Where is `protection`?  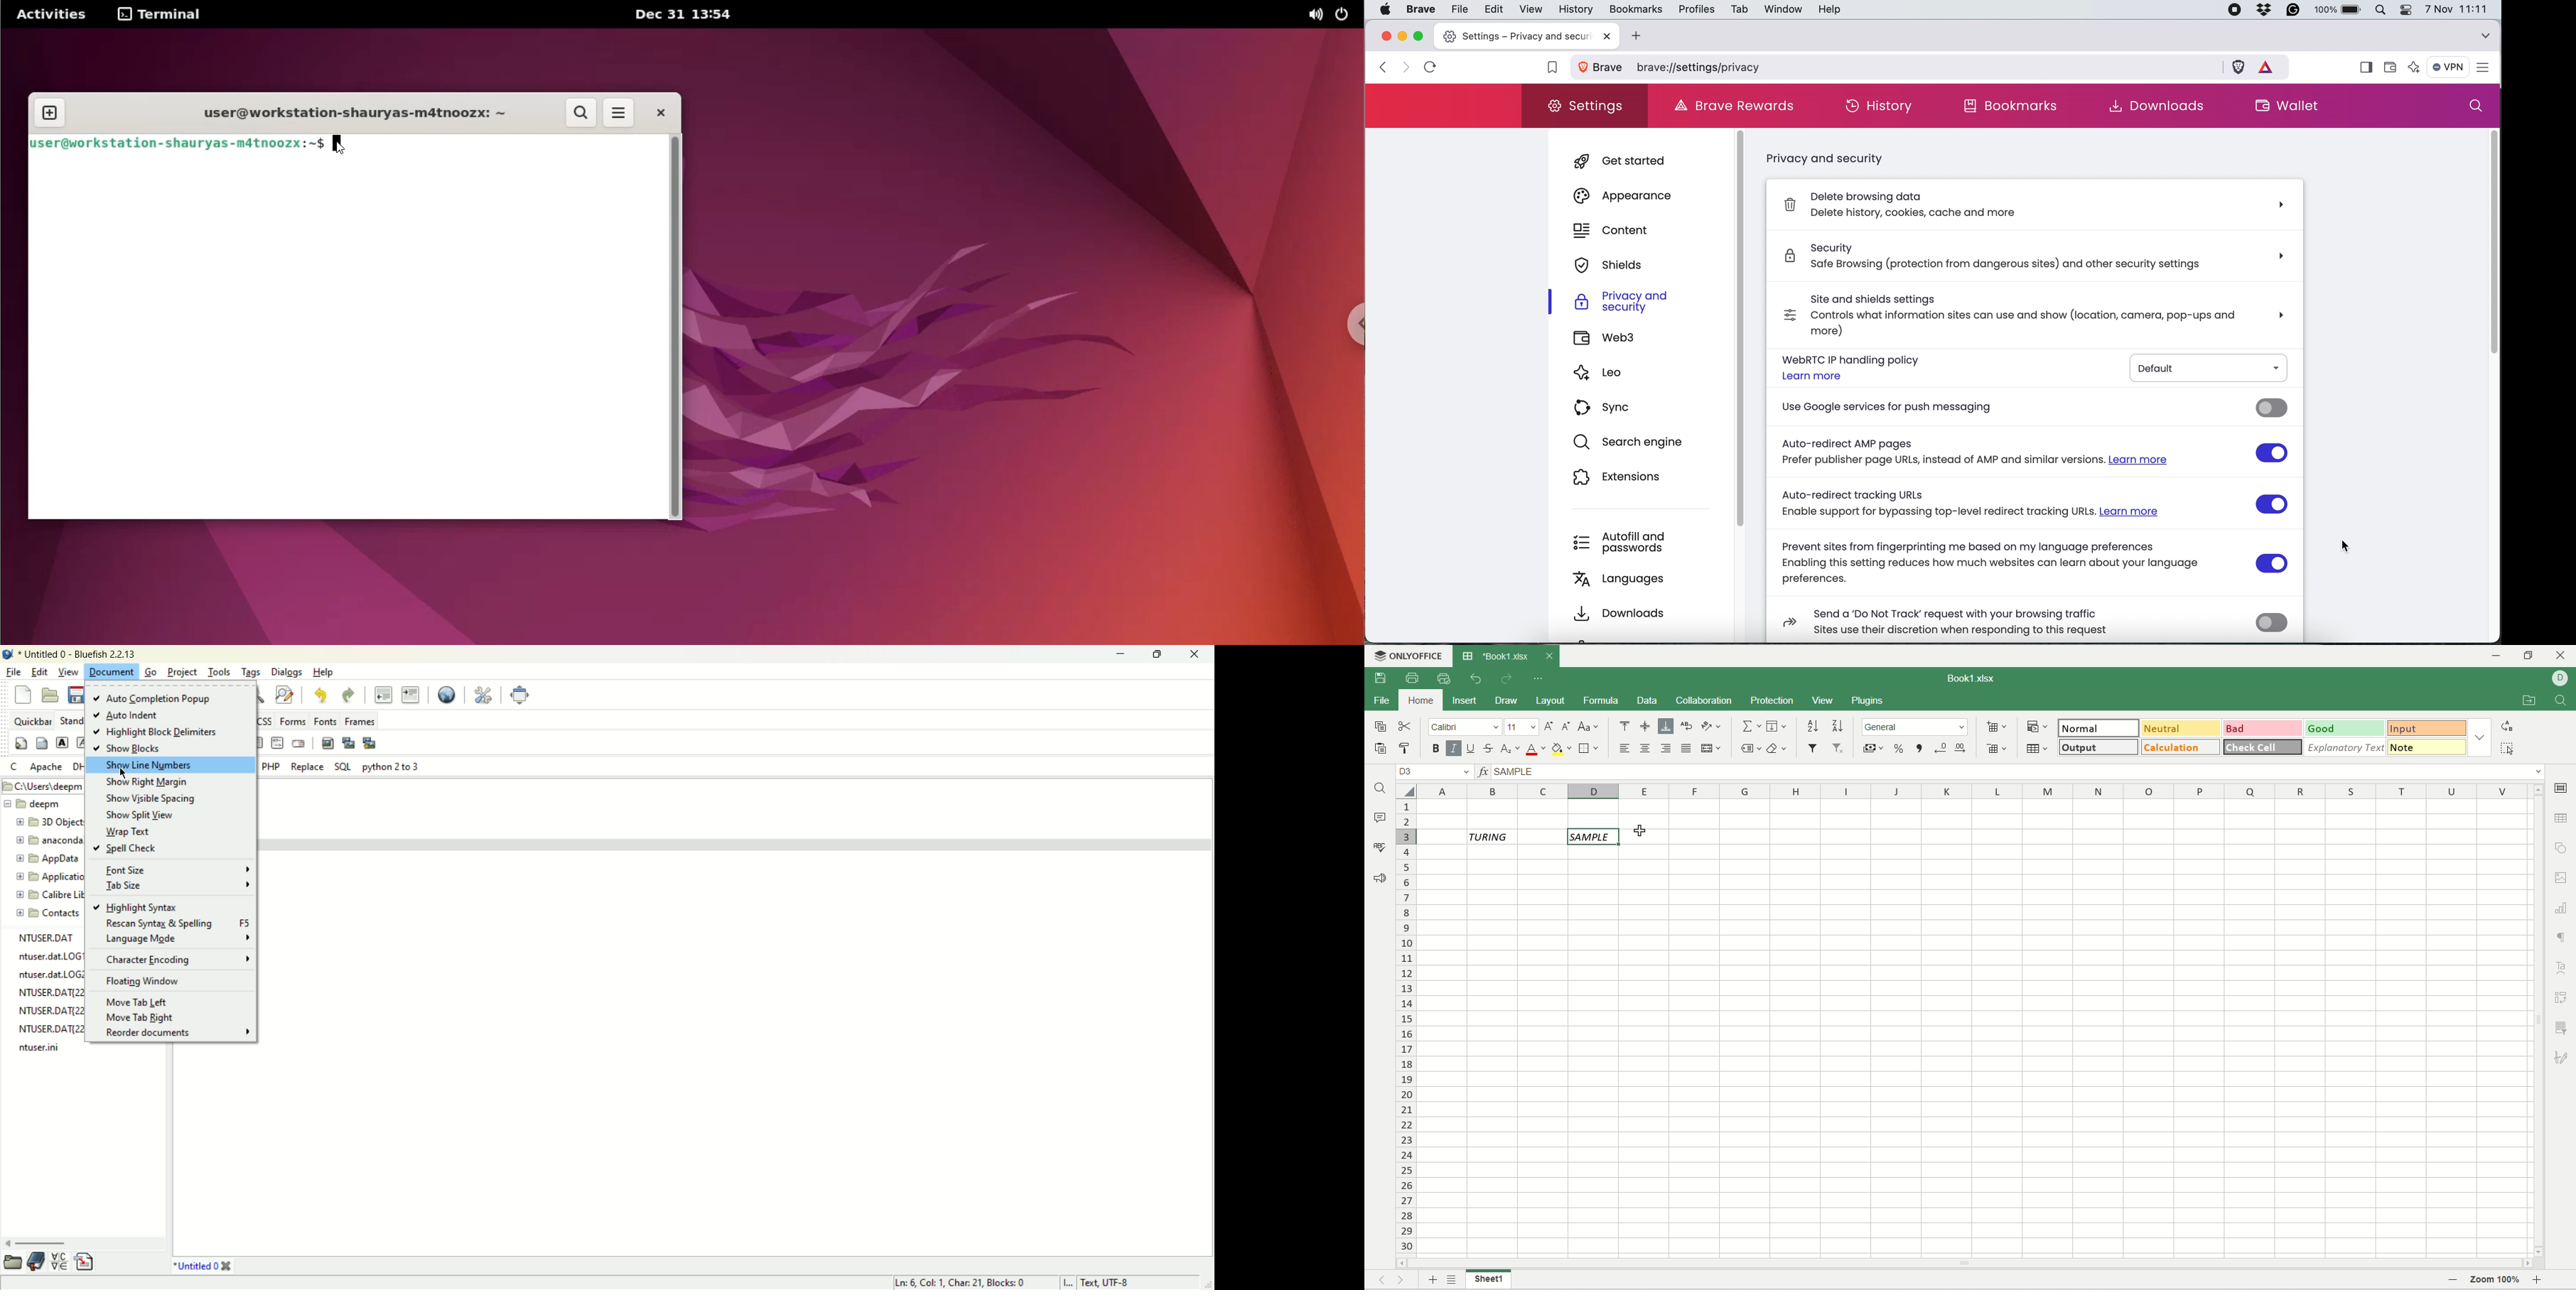
protection is located at coordinates (1773, 701).